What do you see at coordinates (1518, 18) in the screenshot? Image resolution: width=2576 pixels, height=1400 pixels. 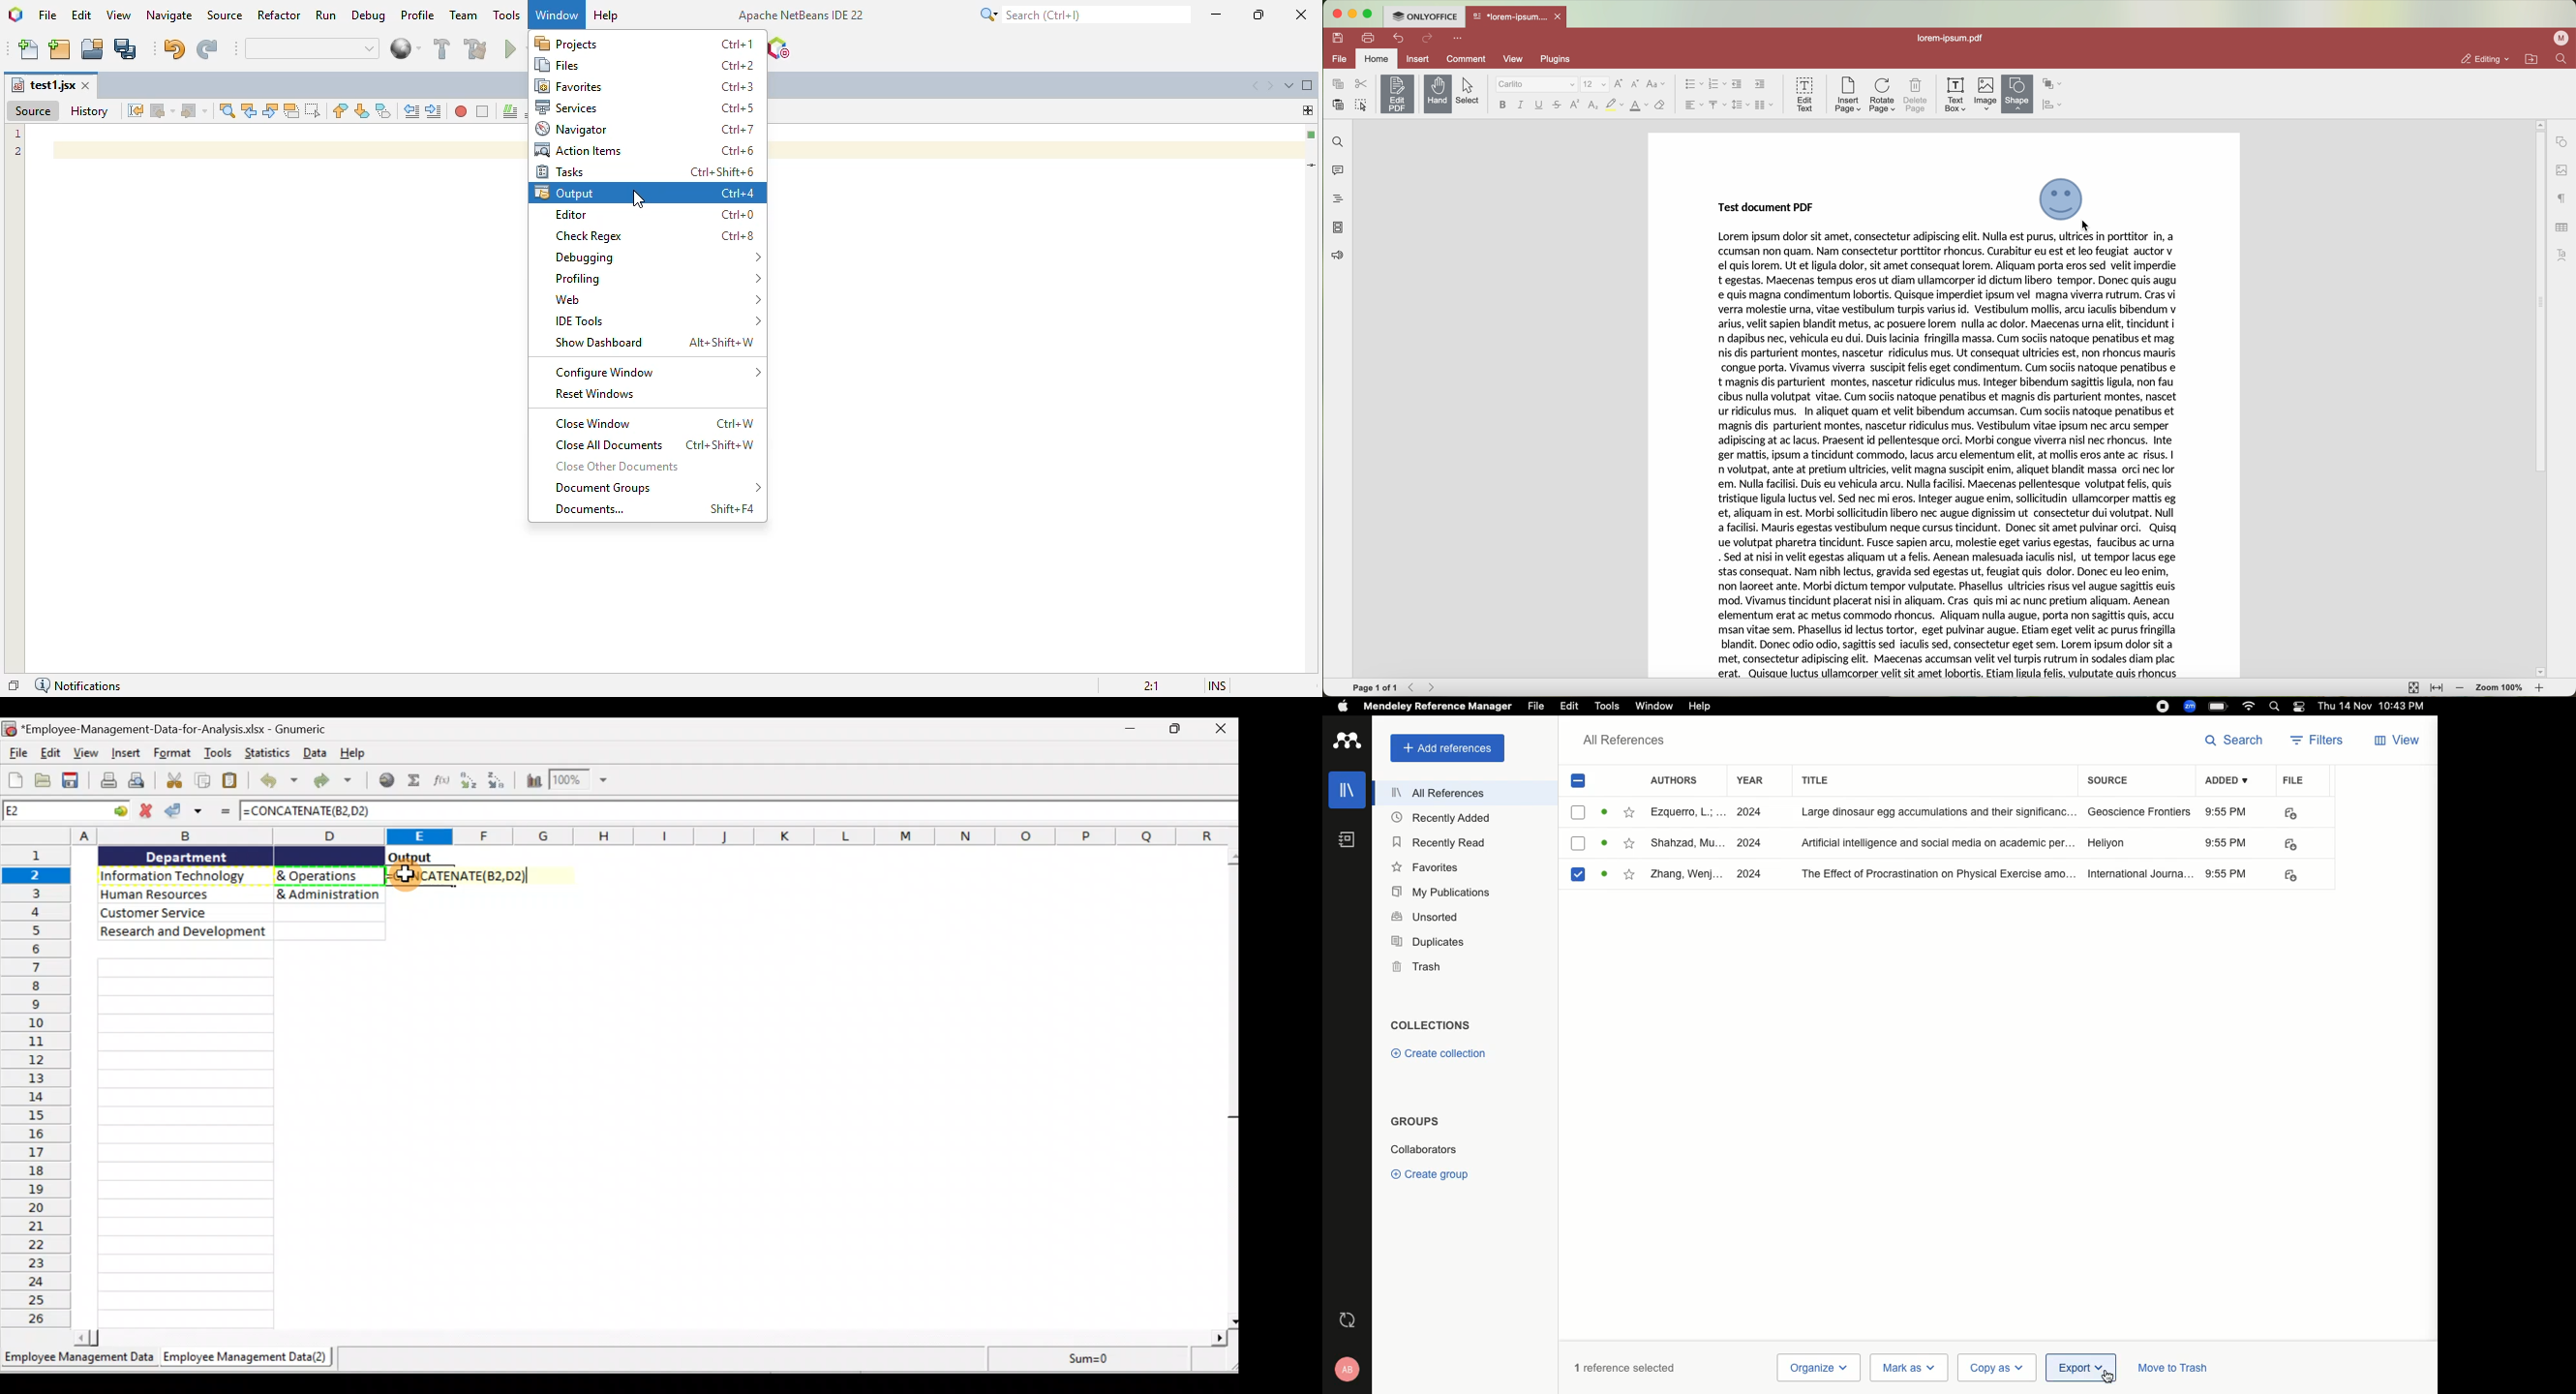 I see `open file` at bounding box center [1518, 18].